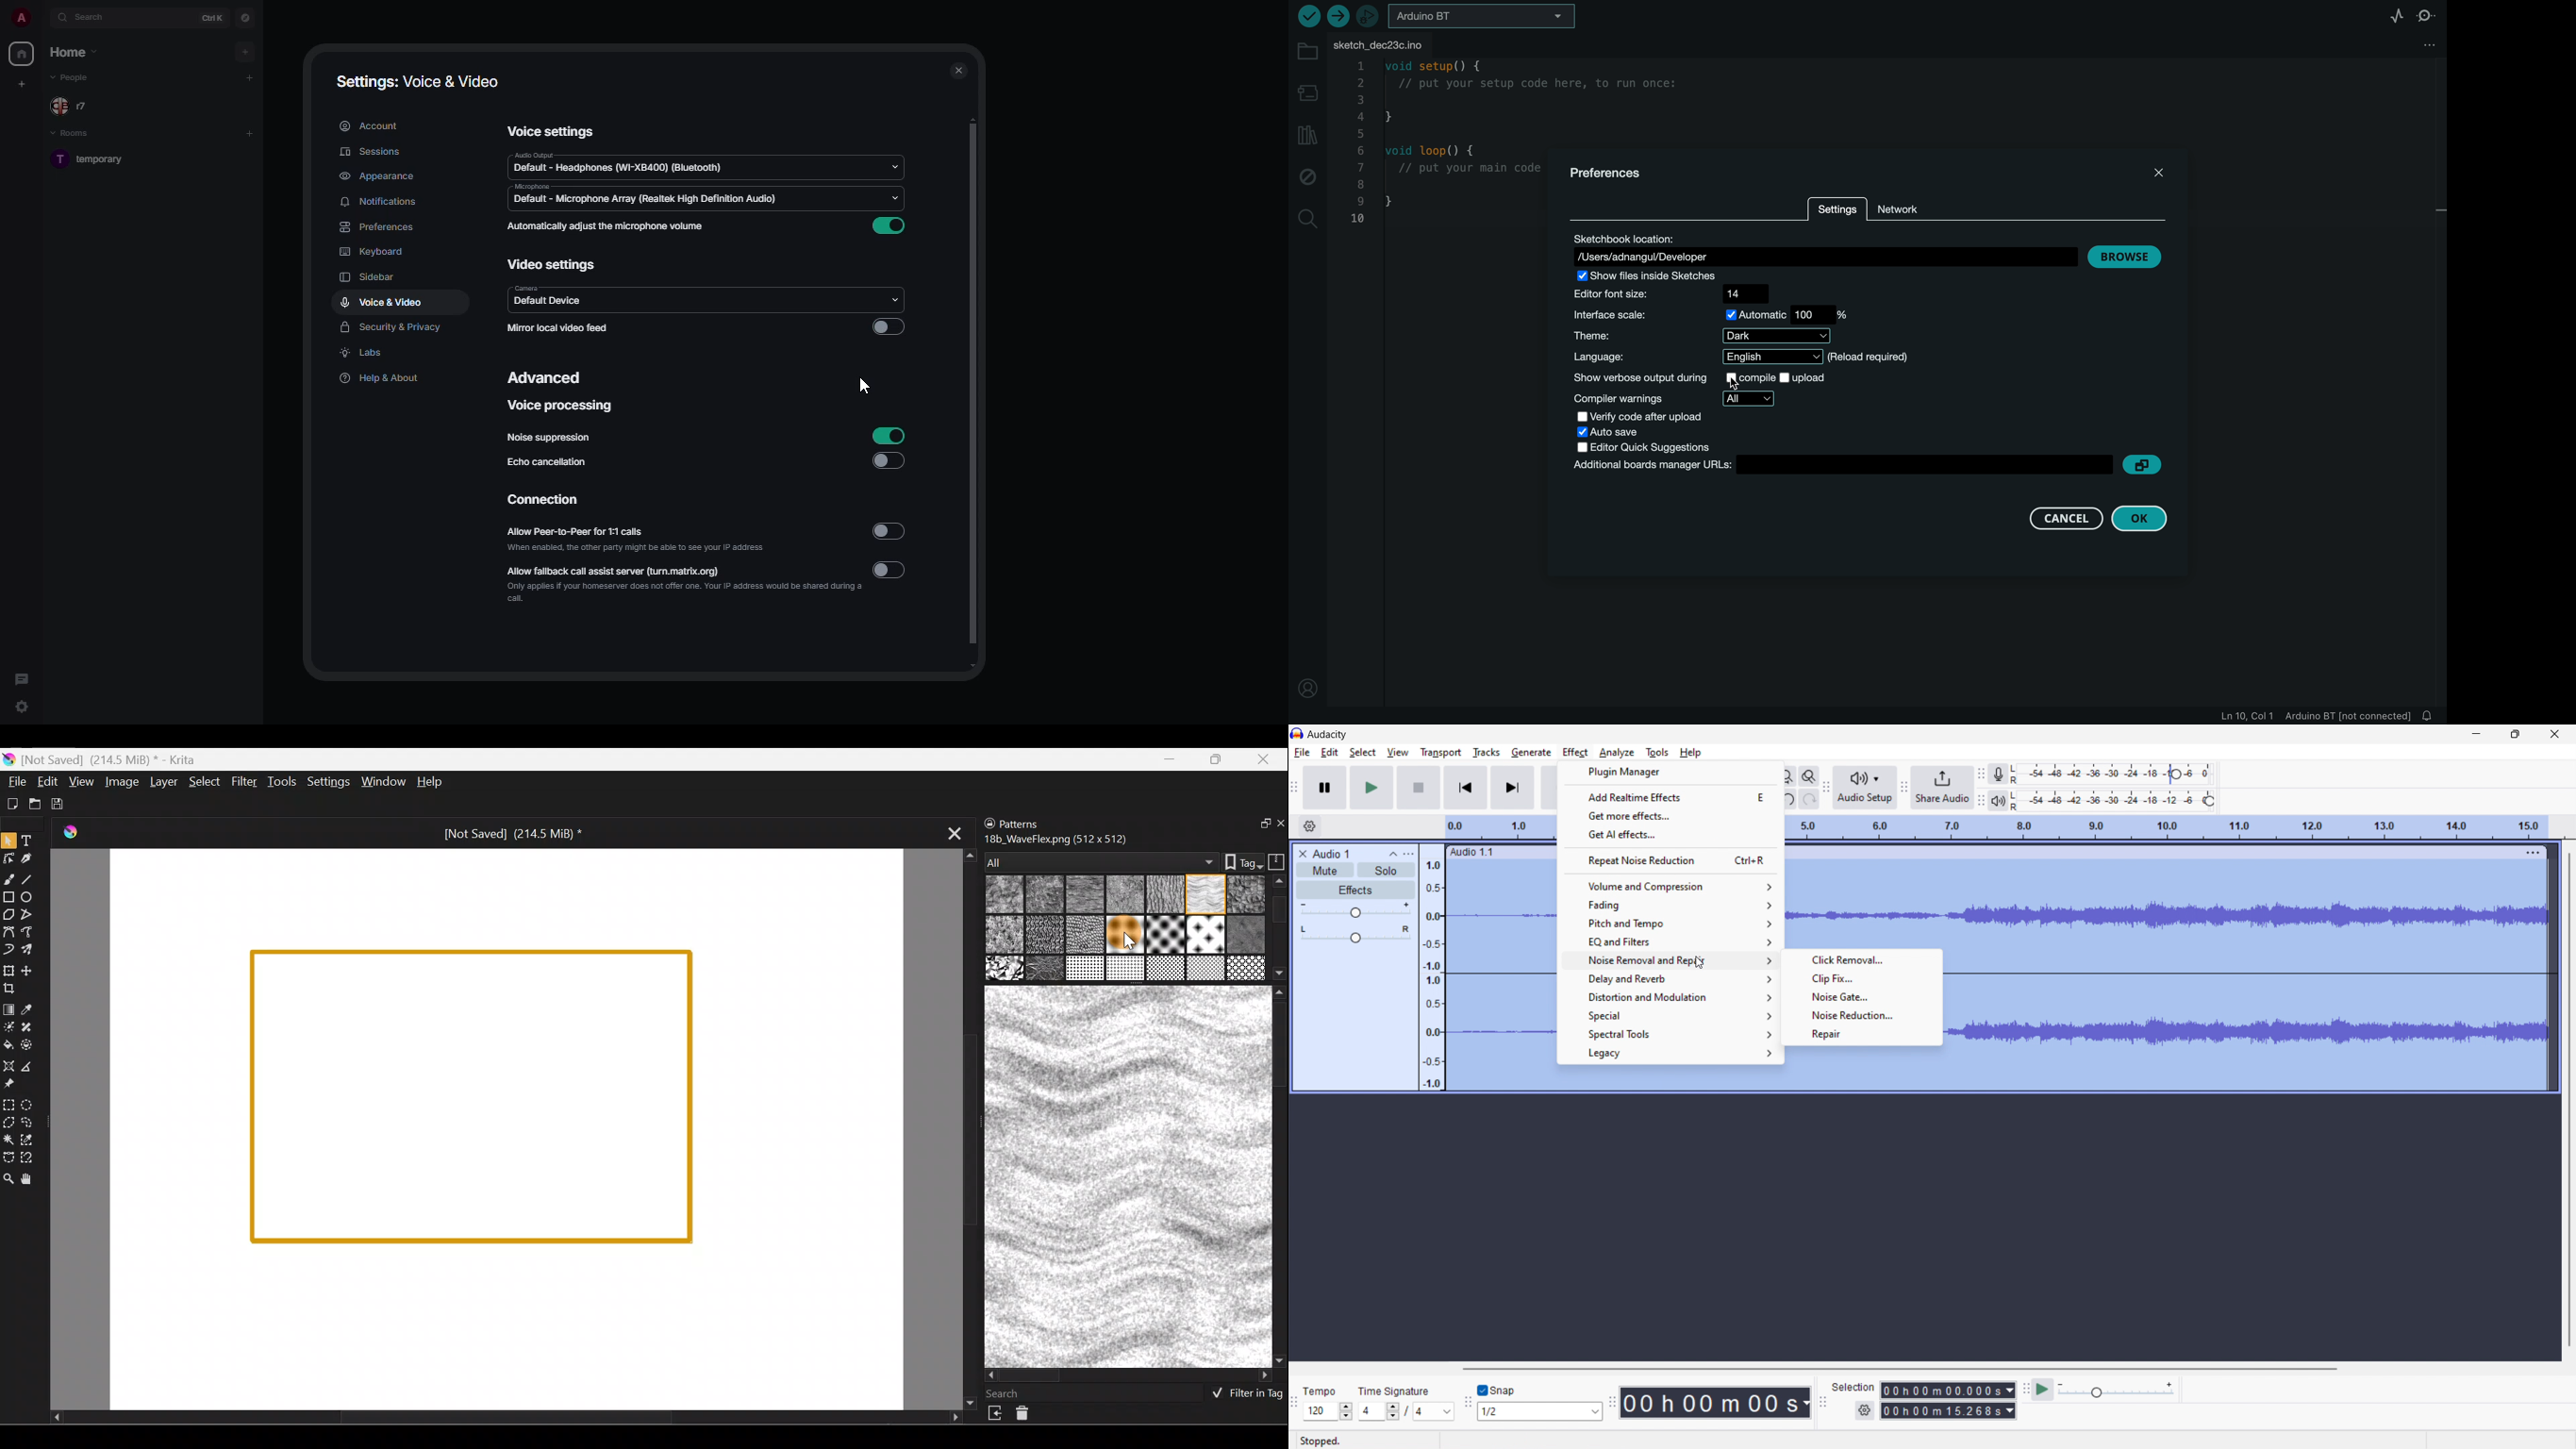 The height and width of the screenshot is (1456, 2576). Describe the element at coordinates (1823, 1399) in the screenshot. I see `selection toolbar` at that location.